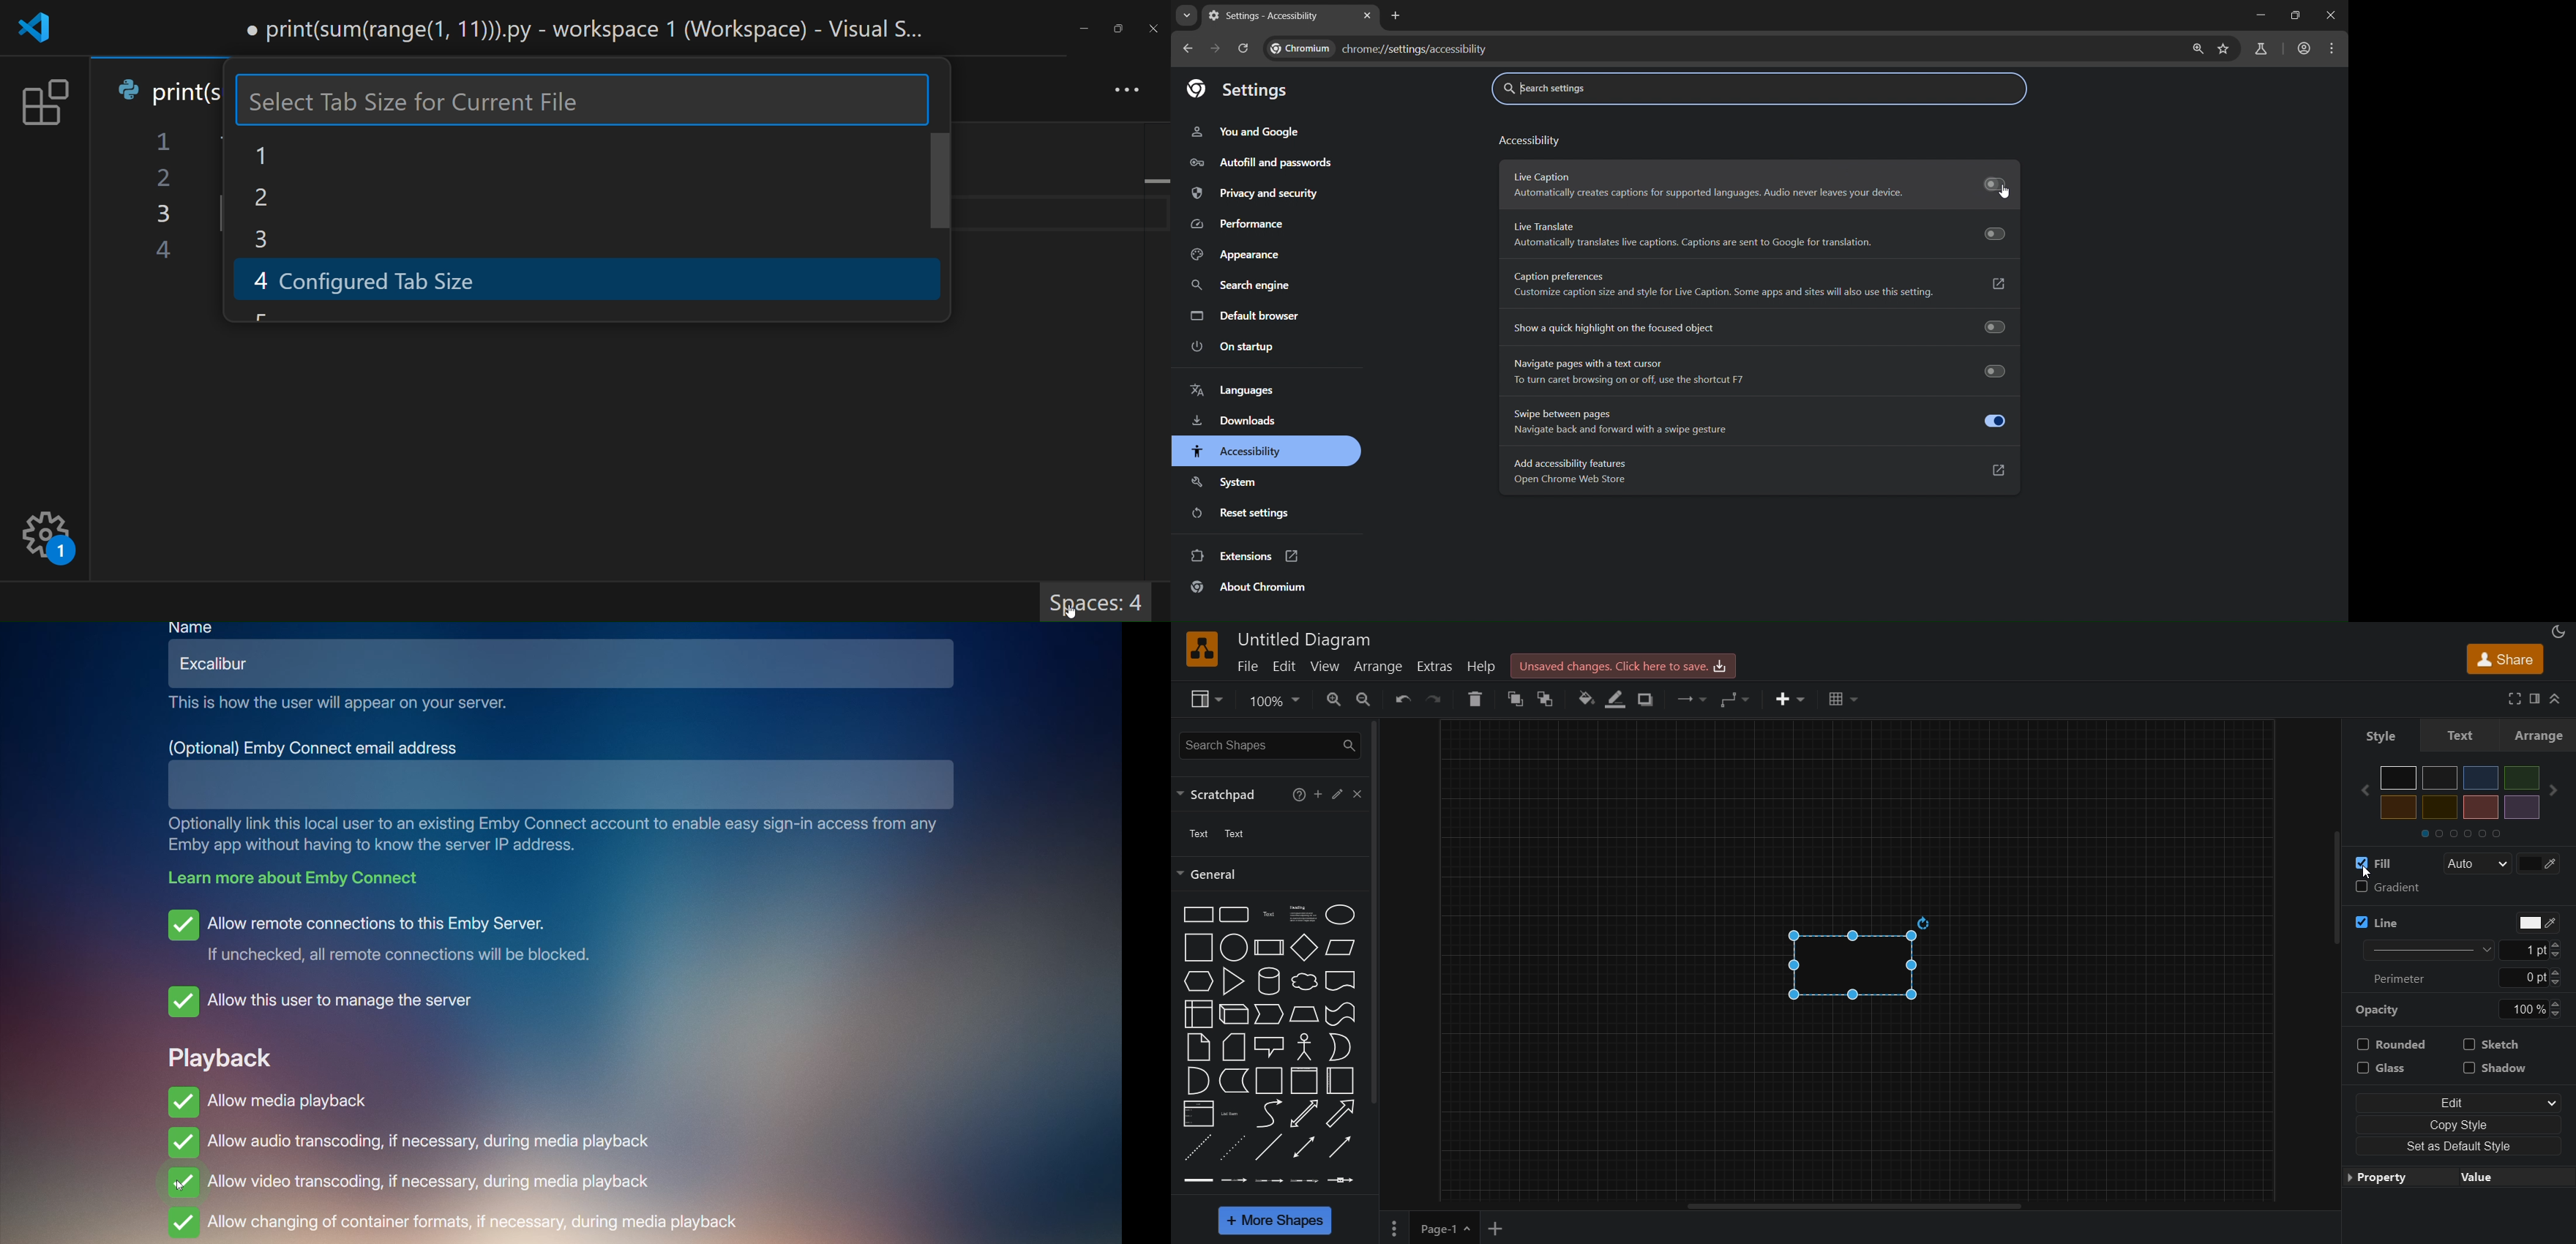 This screenshot has width=2576, height=1260. What do you see at coordinates (2506, 1180) in the screenshot?
I see `value` at bounding box center [2506, 1180].